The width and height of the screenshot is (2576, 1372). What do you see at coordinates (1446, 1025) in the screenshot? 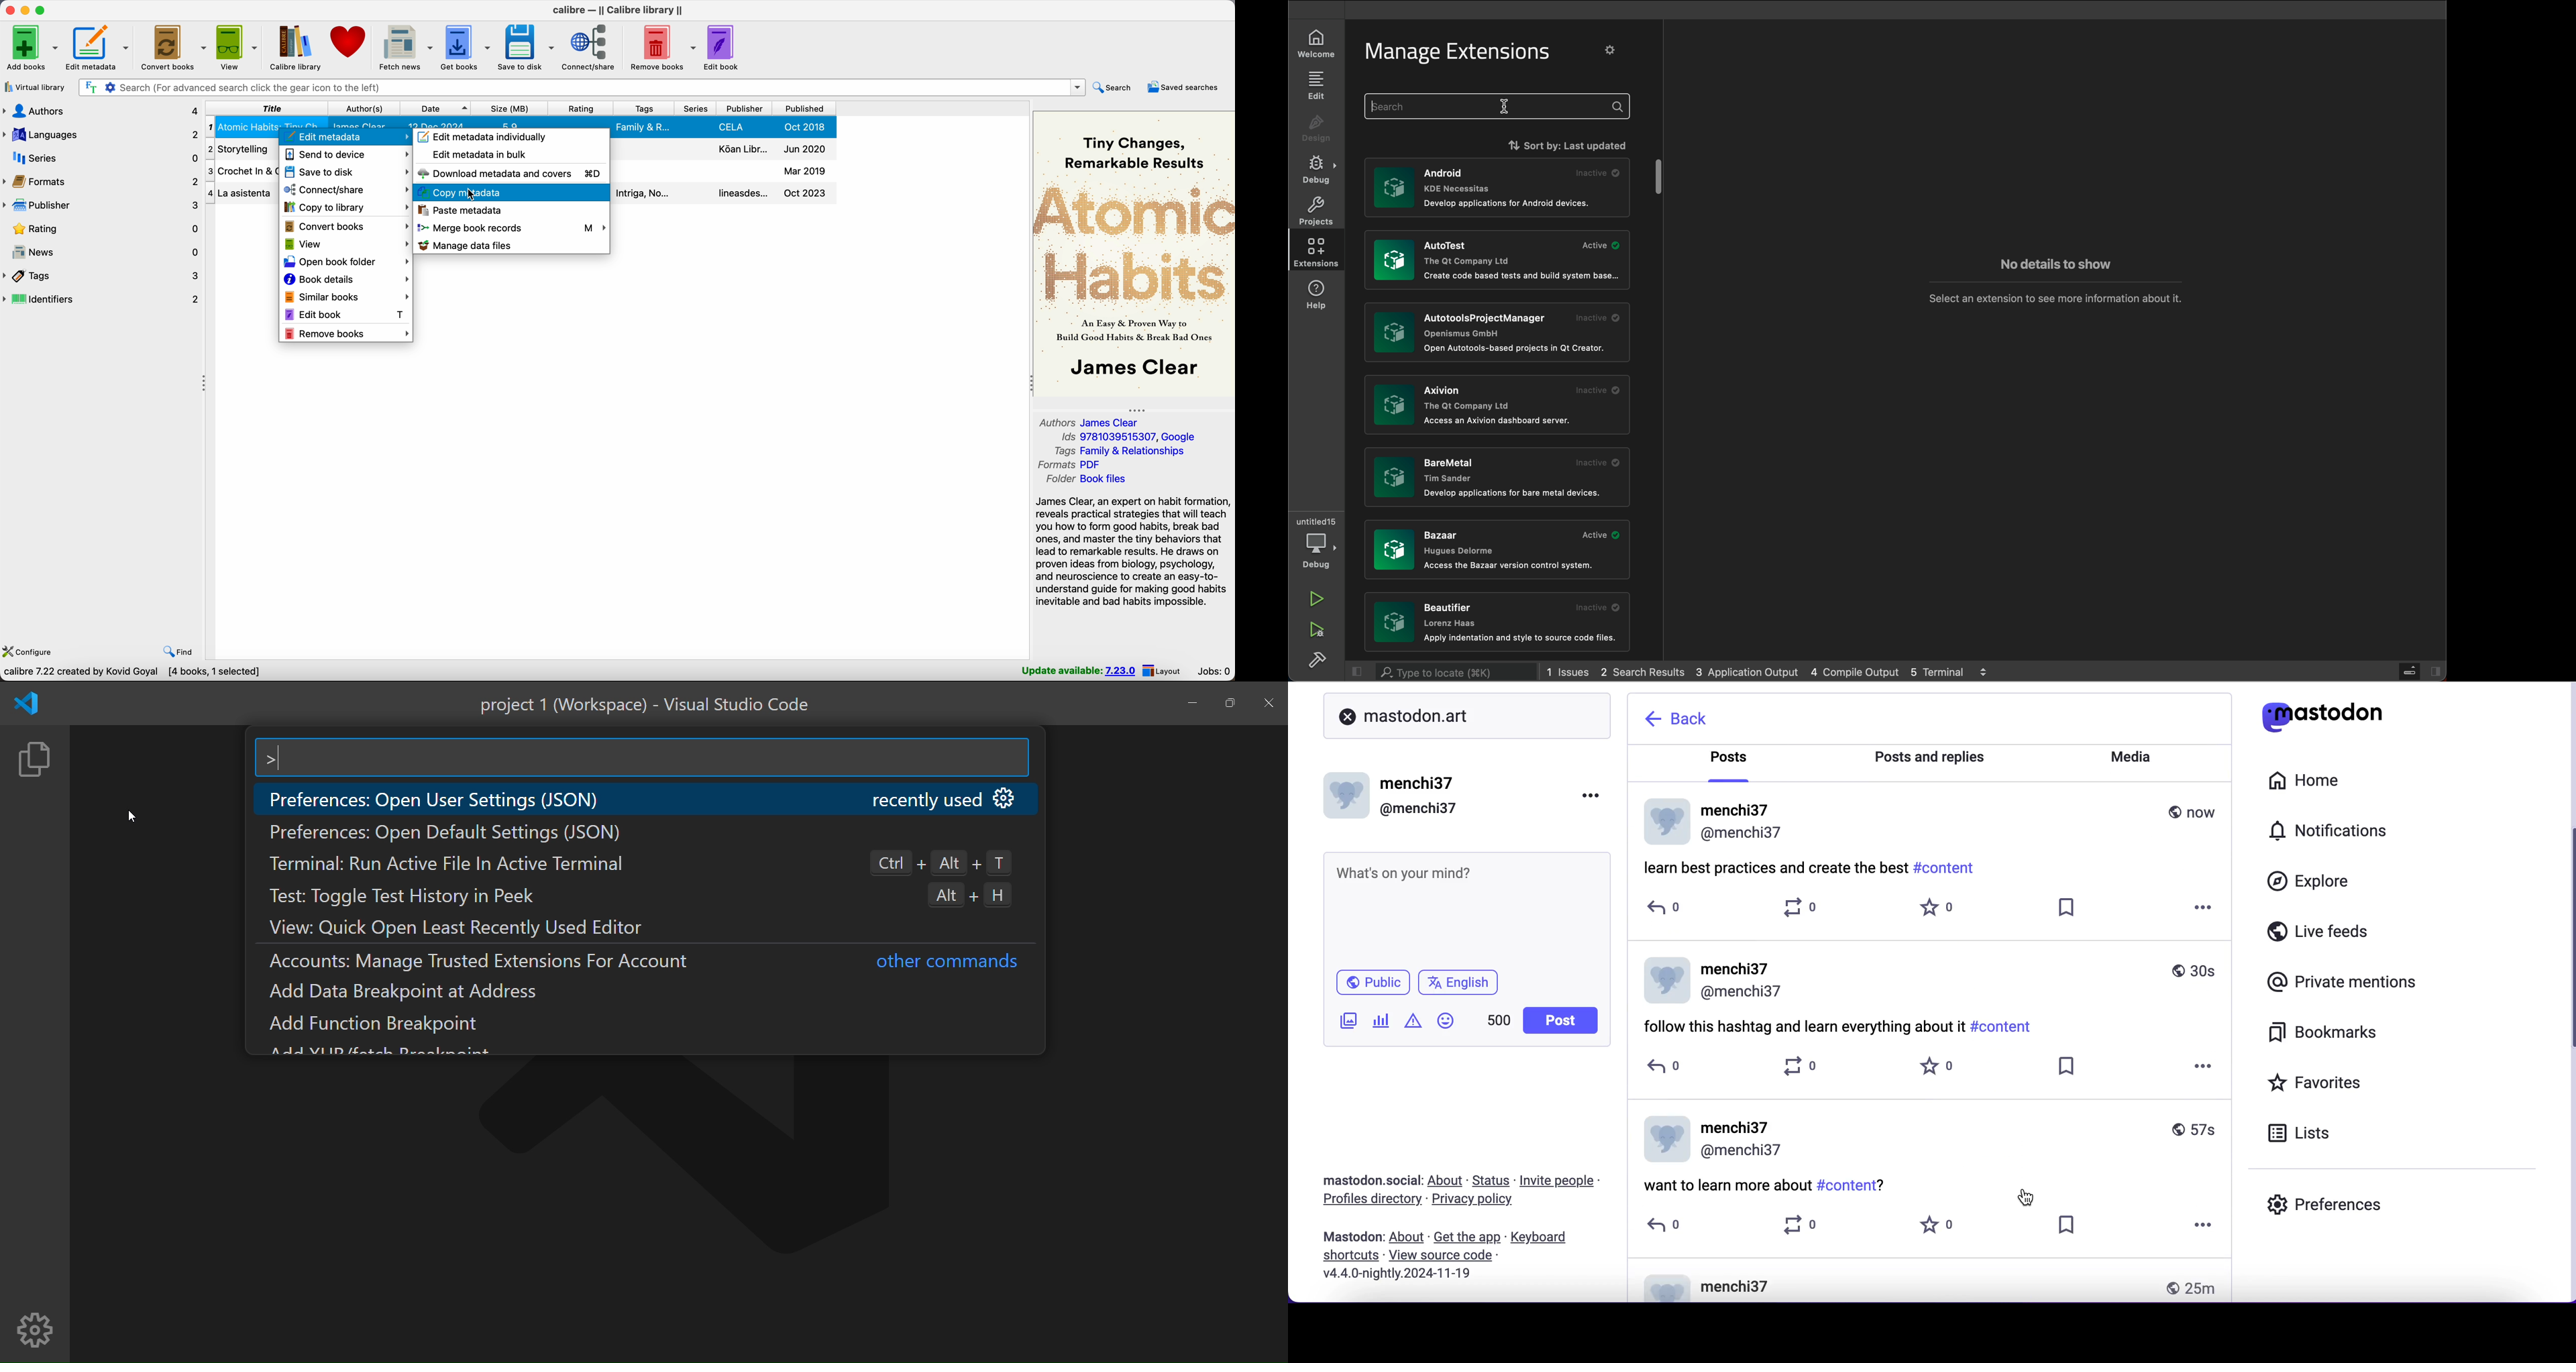
I see `add emoji` at bounding box center [1446, 1025].